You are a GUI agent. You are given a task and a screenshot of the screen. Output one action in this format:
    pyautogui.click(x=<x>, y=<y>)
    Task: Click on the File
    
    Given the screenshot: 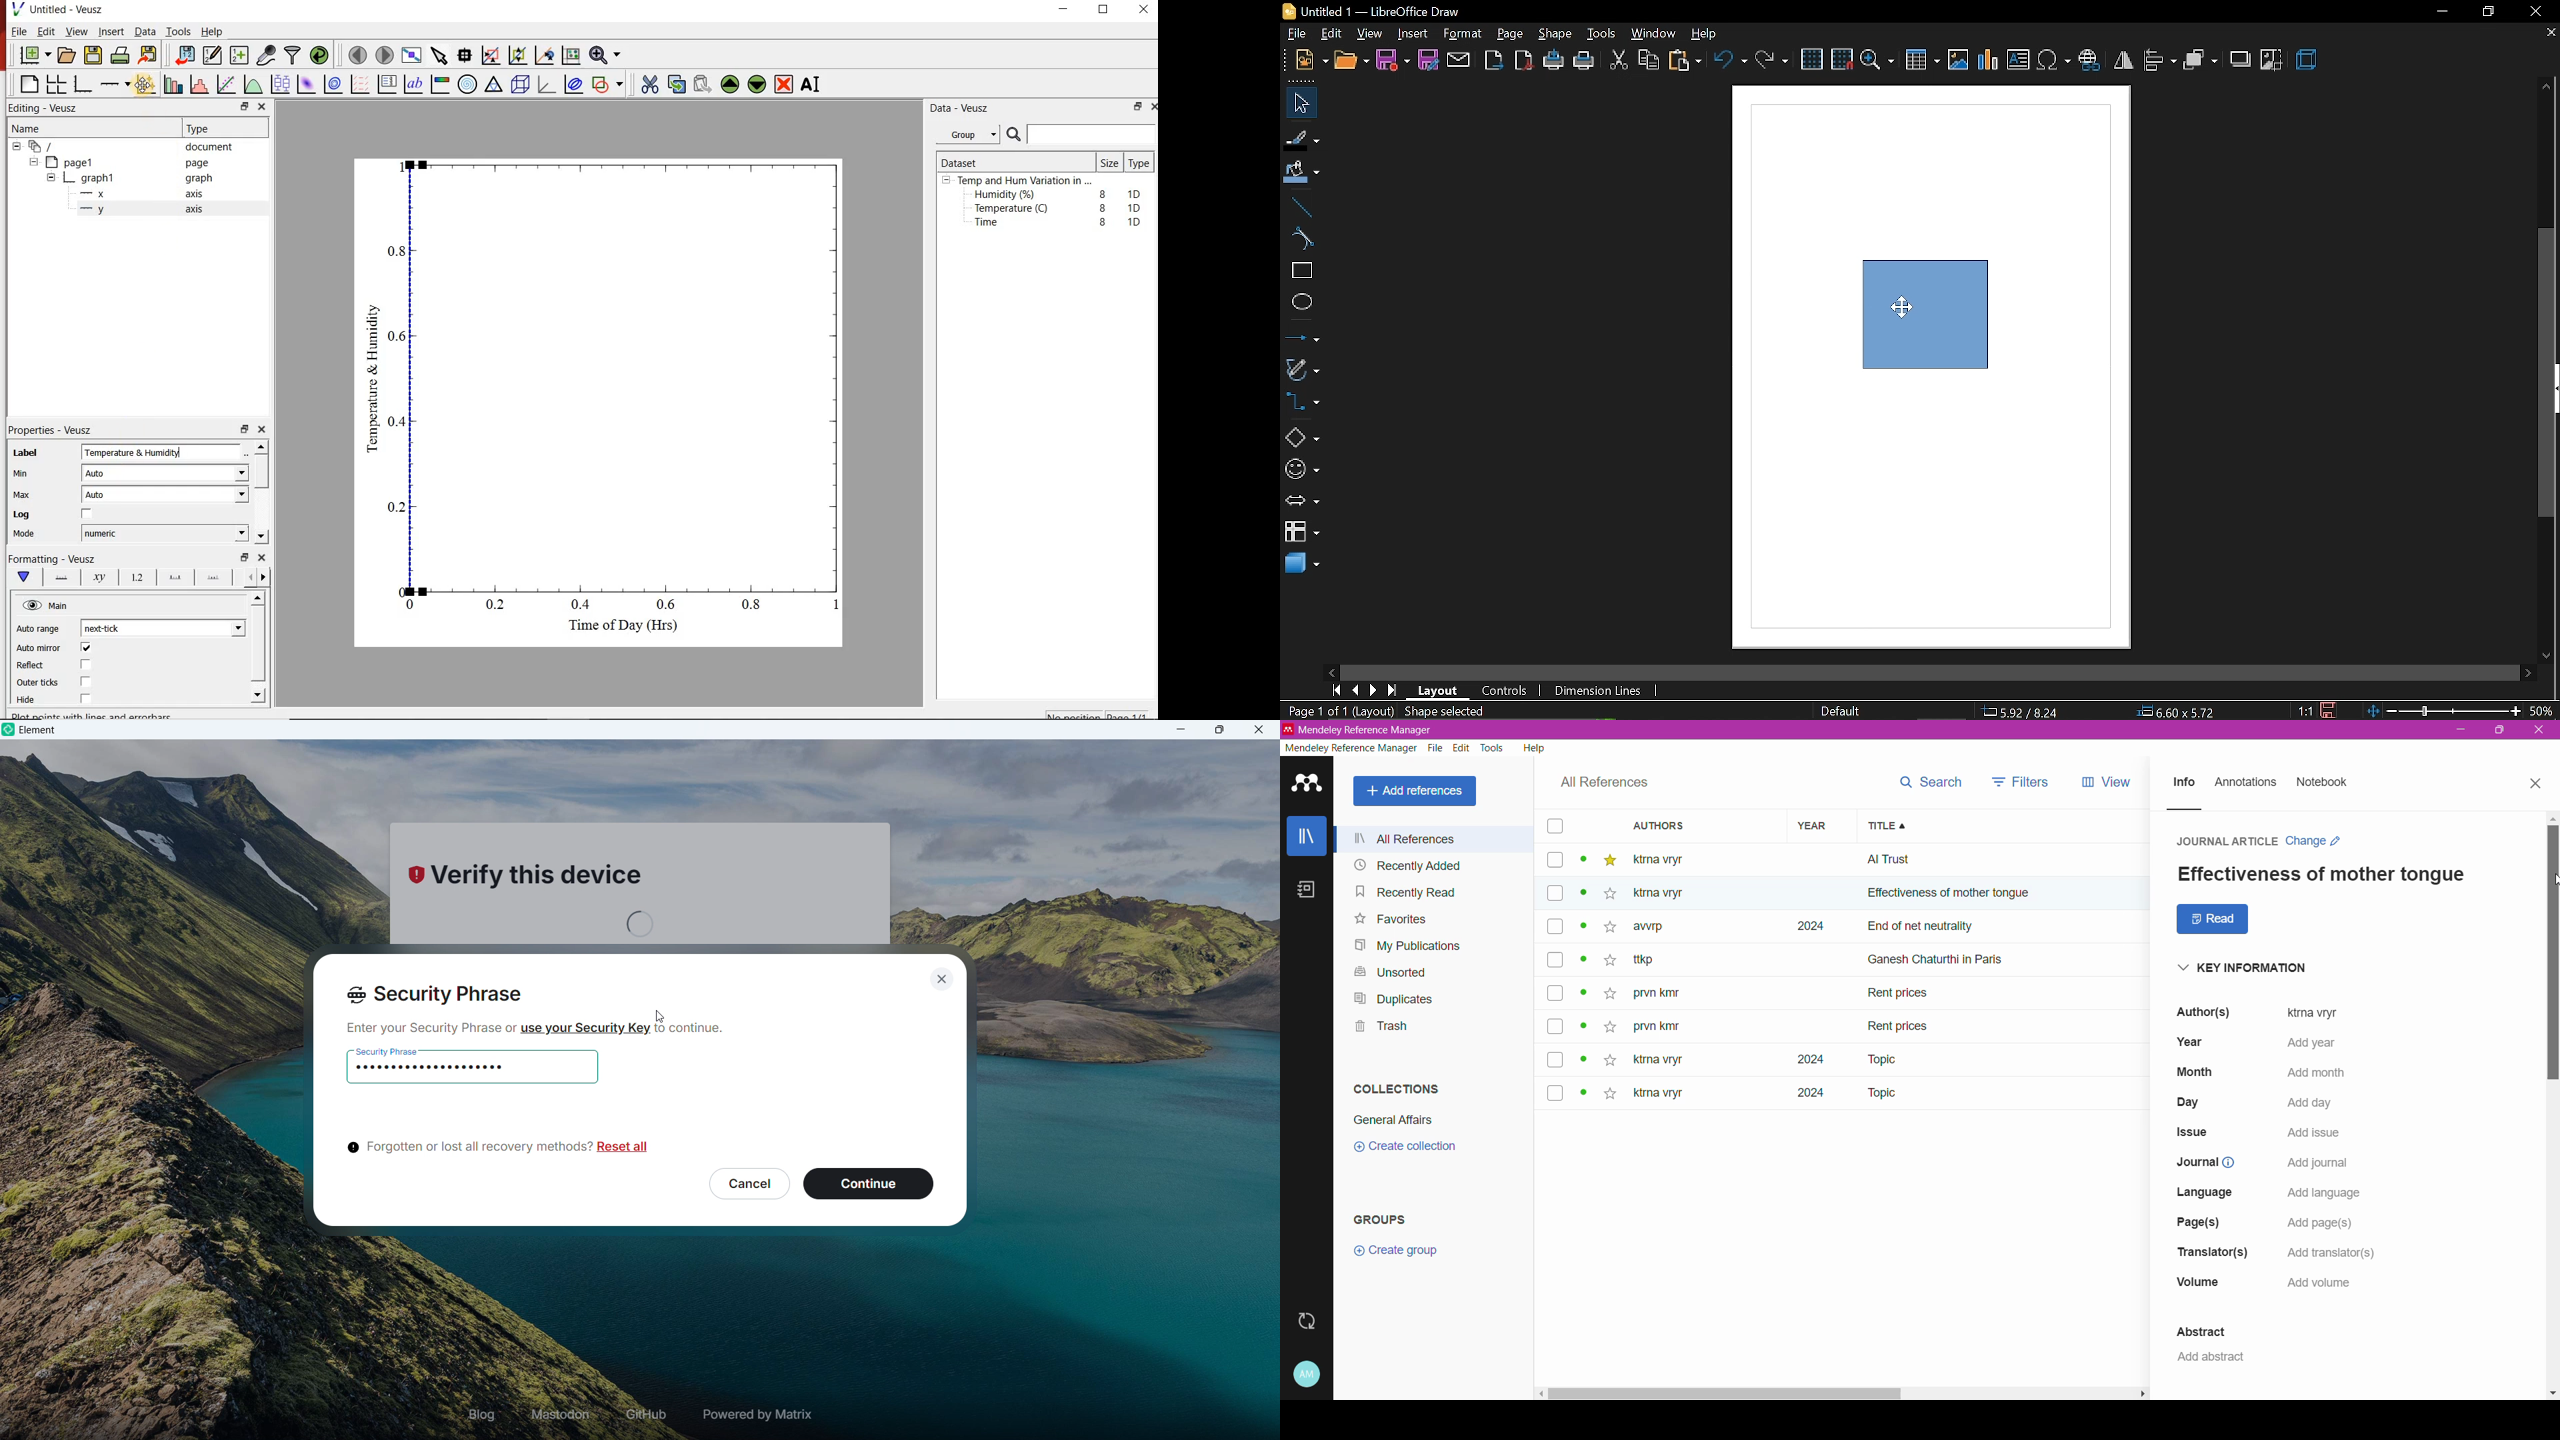 What is the action you would take?
    pyautogui.click(x=16, y=31)
    